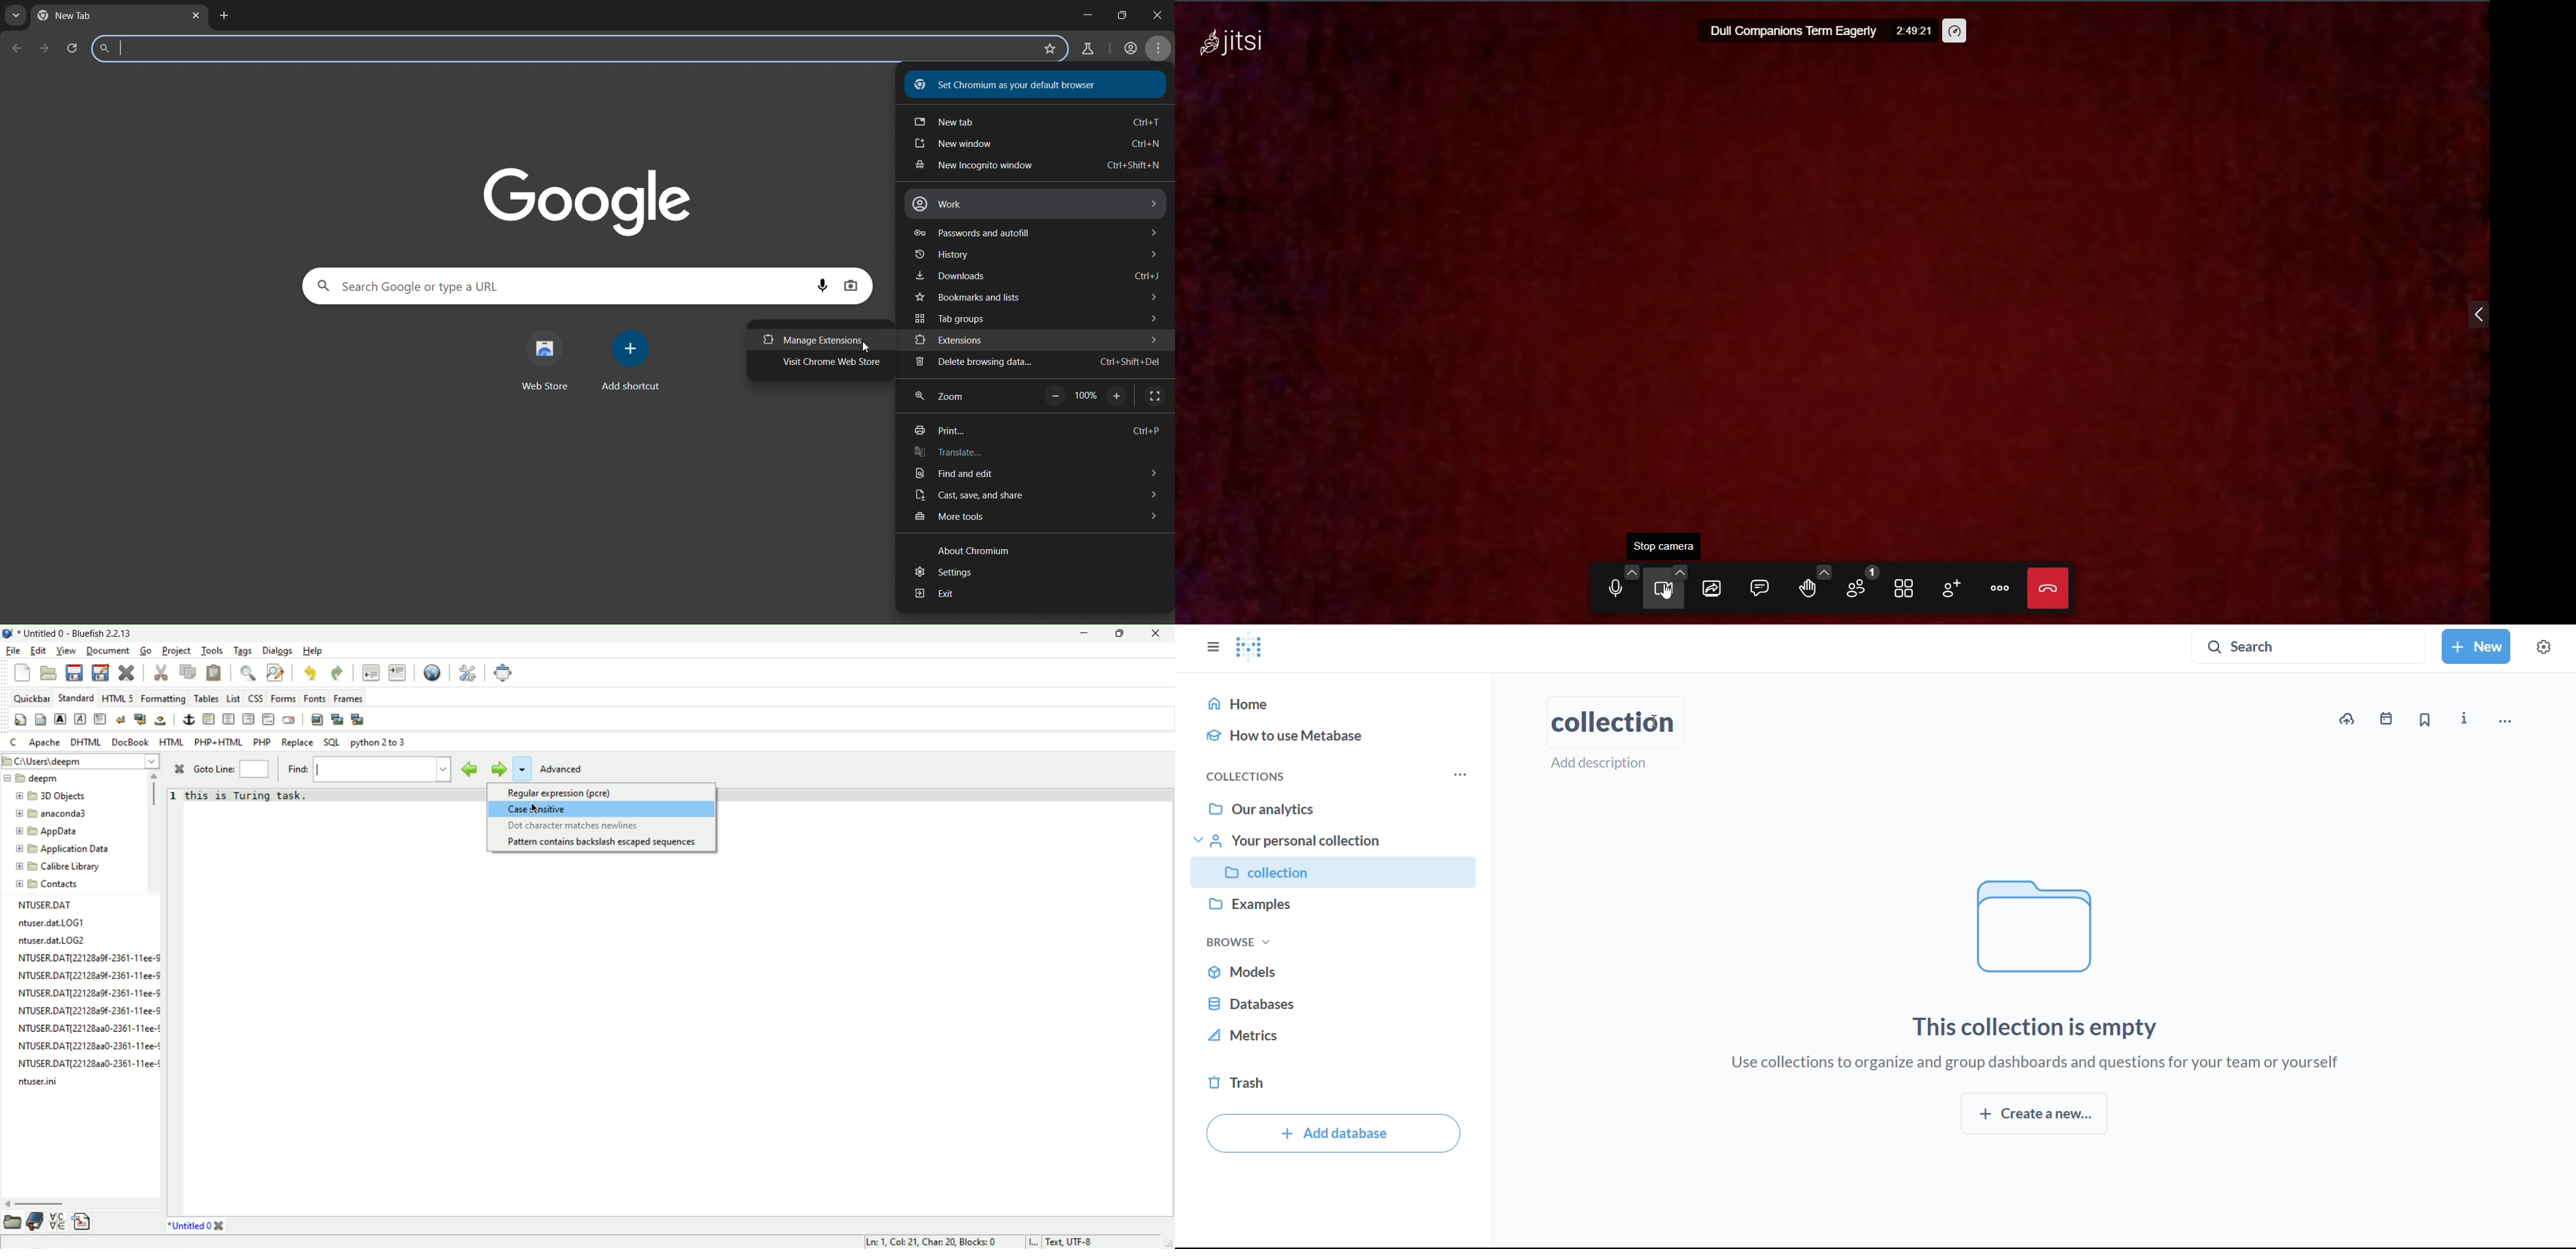 This screenshot has width=2576, height=1260. What do you see at coordinates (1625, 570) in the screenshot?
I see `audio setting` at bounding box center [1625, 570].